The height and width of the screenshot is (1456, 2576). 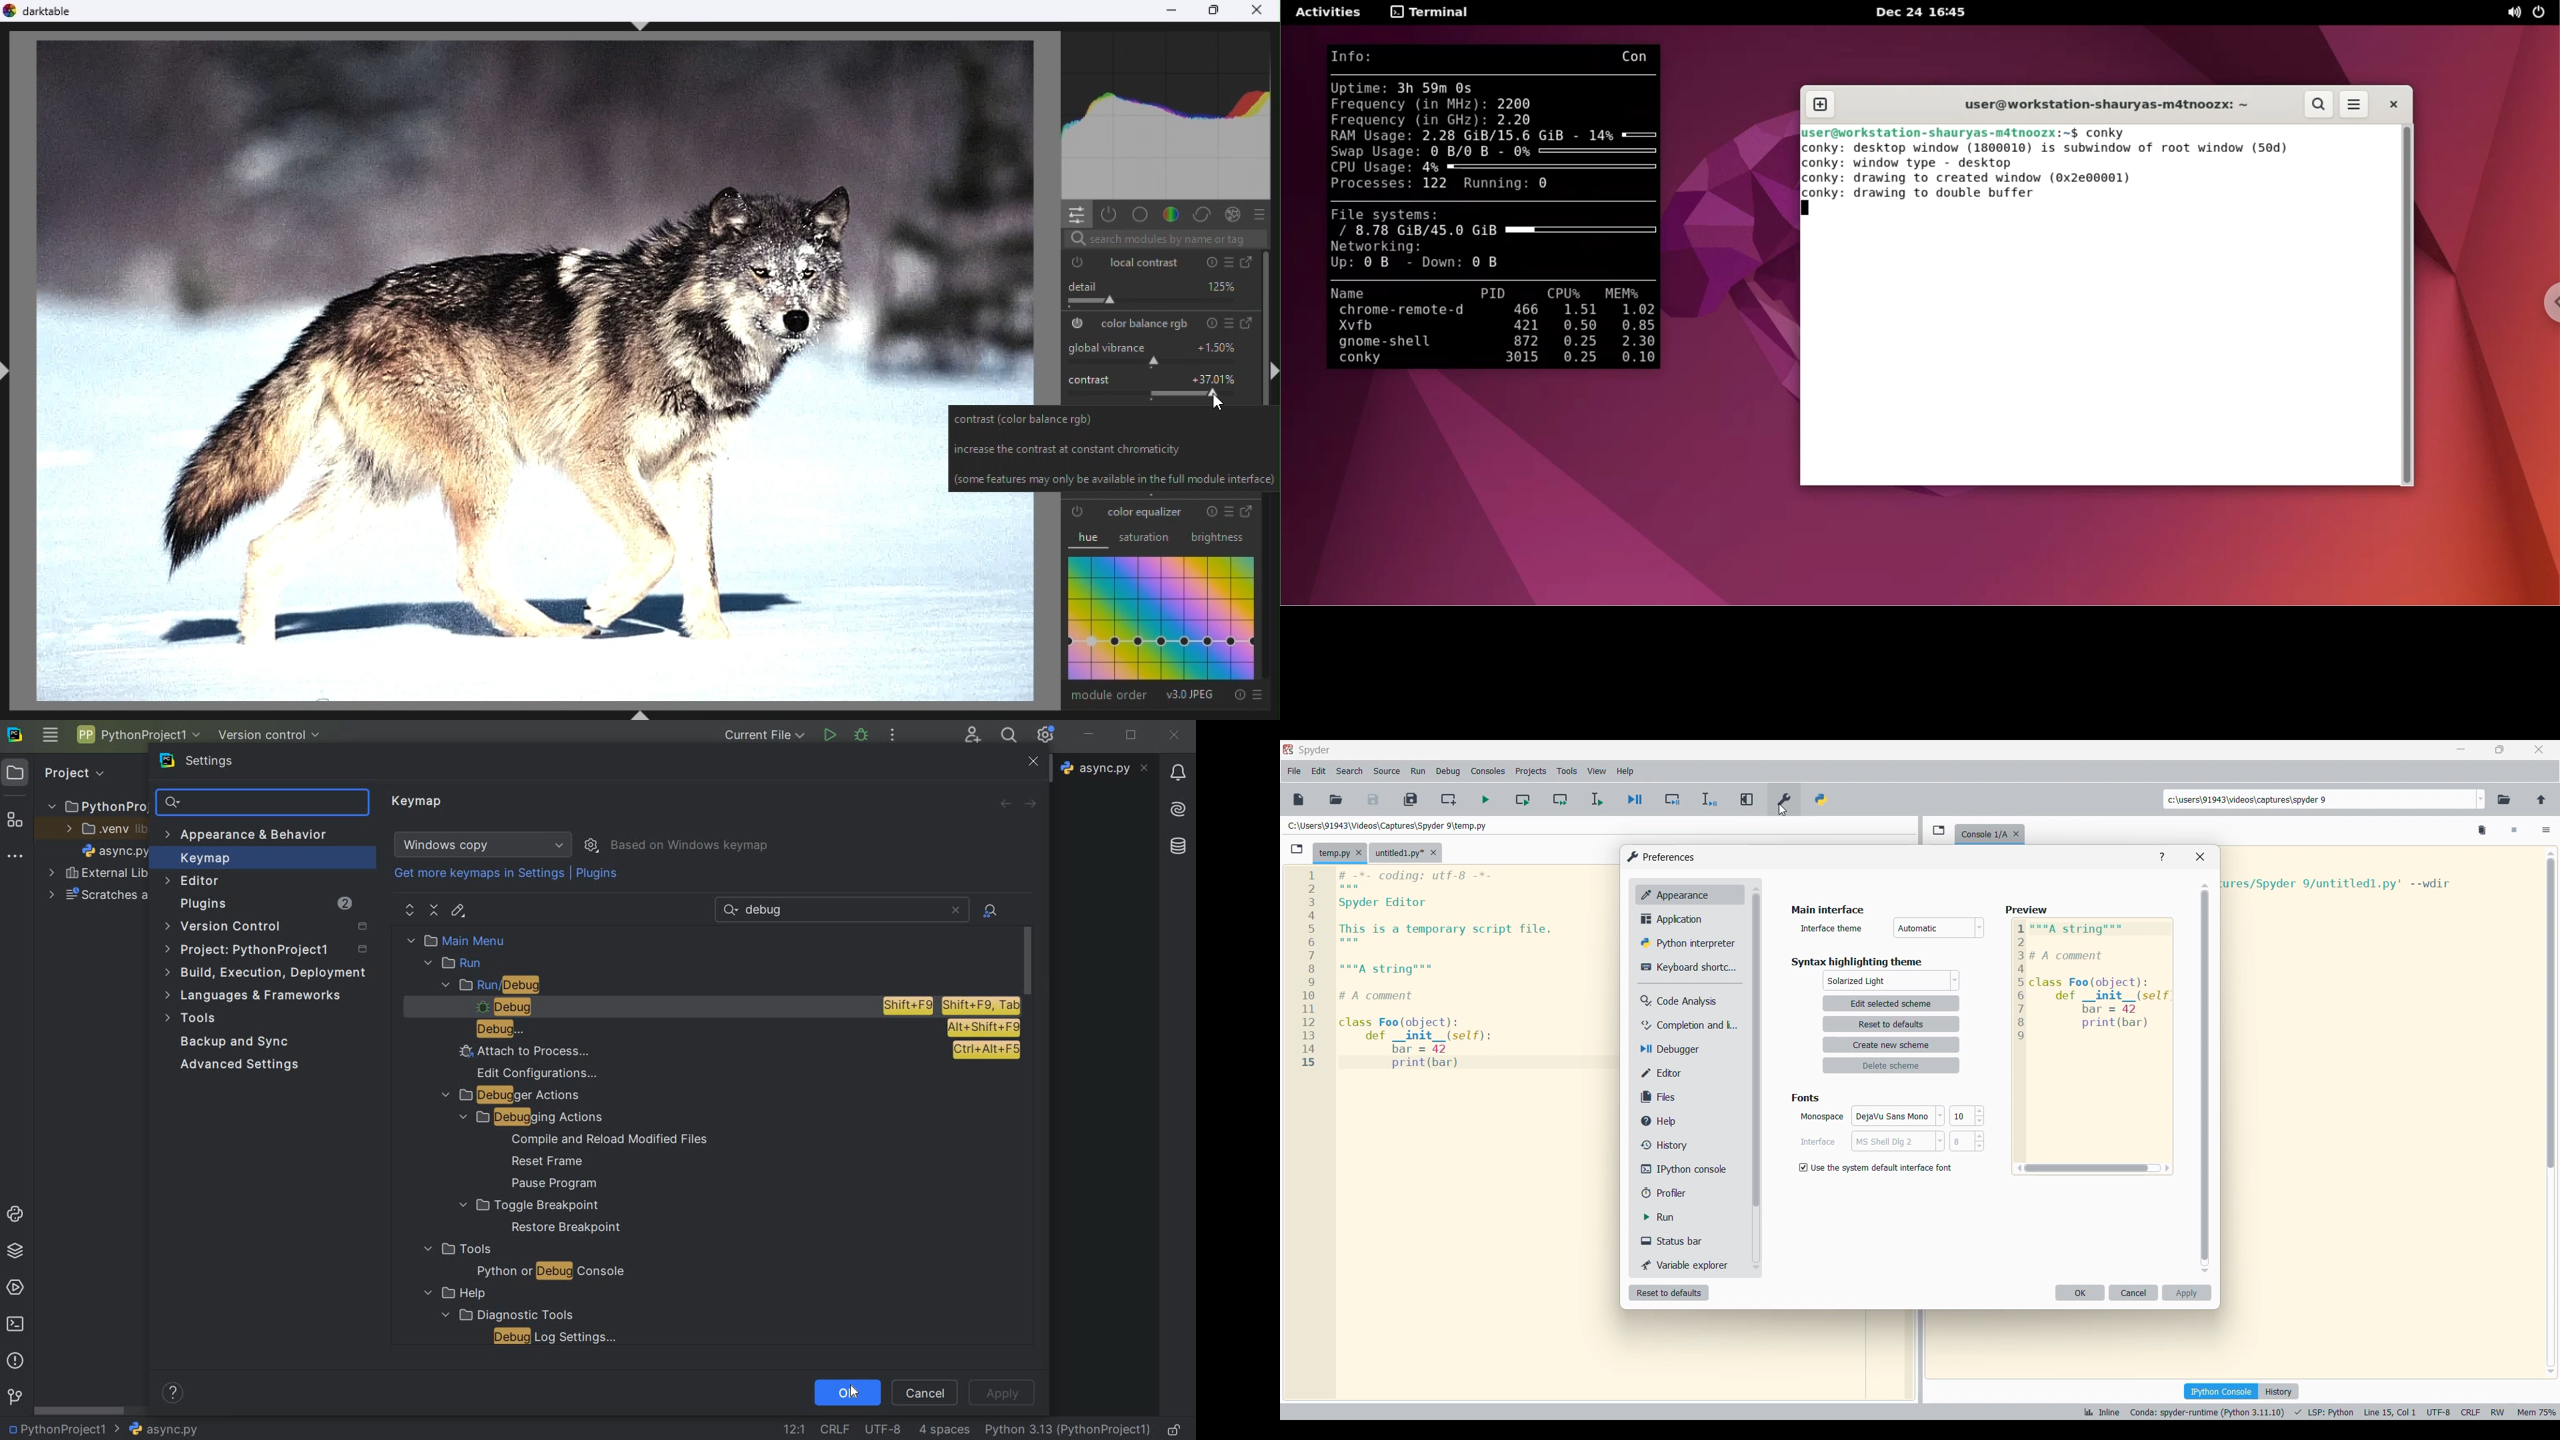 I want to click on Software logo, so click(x=1289, y=749).